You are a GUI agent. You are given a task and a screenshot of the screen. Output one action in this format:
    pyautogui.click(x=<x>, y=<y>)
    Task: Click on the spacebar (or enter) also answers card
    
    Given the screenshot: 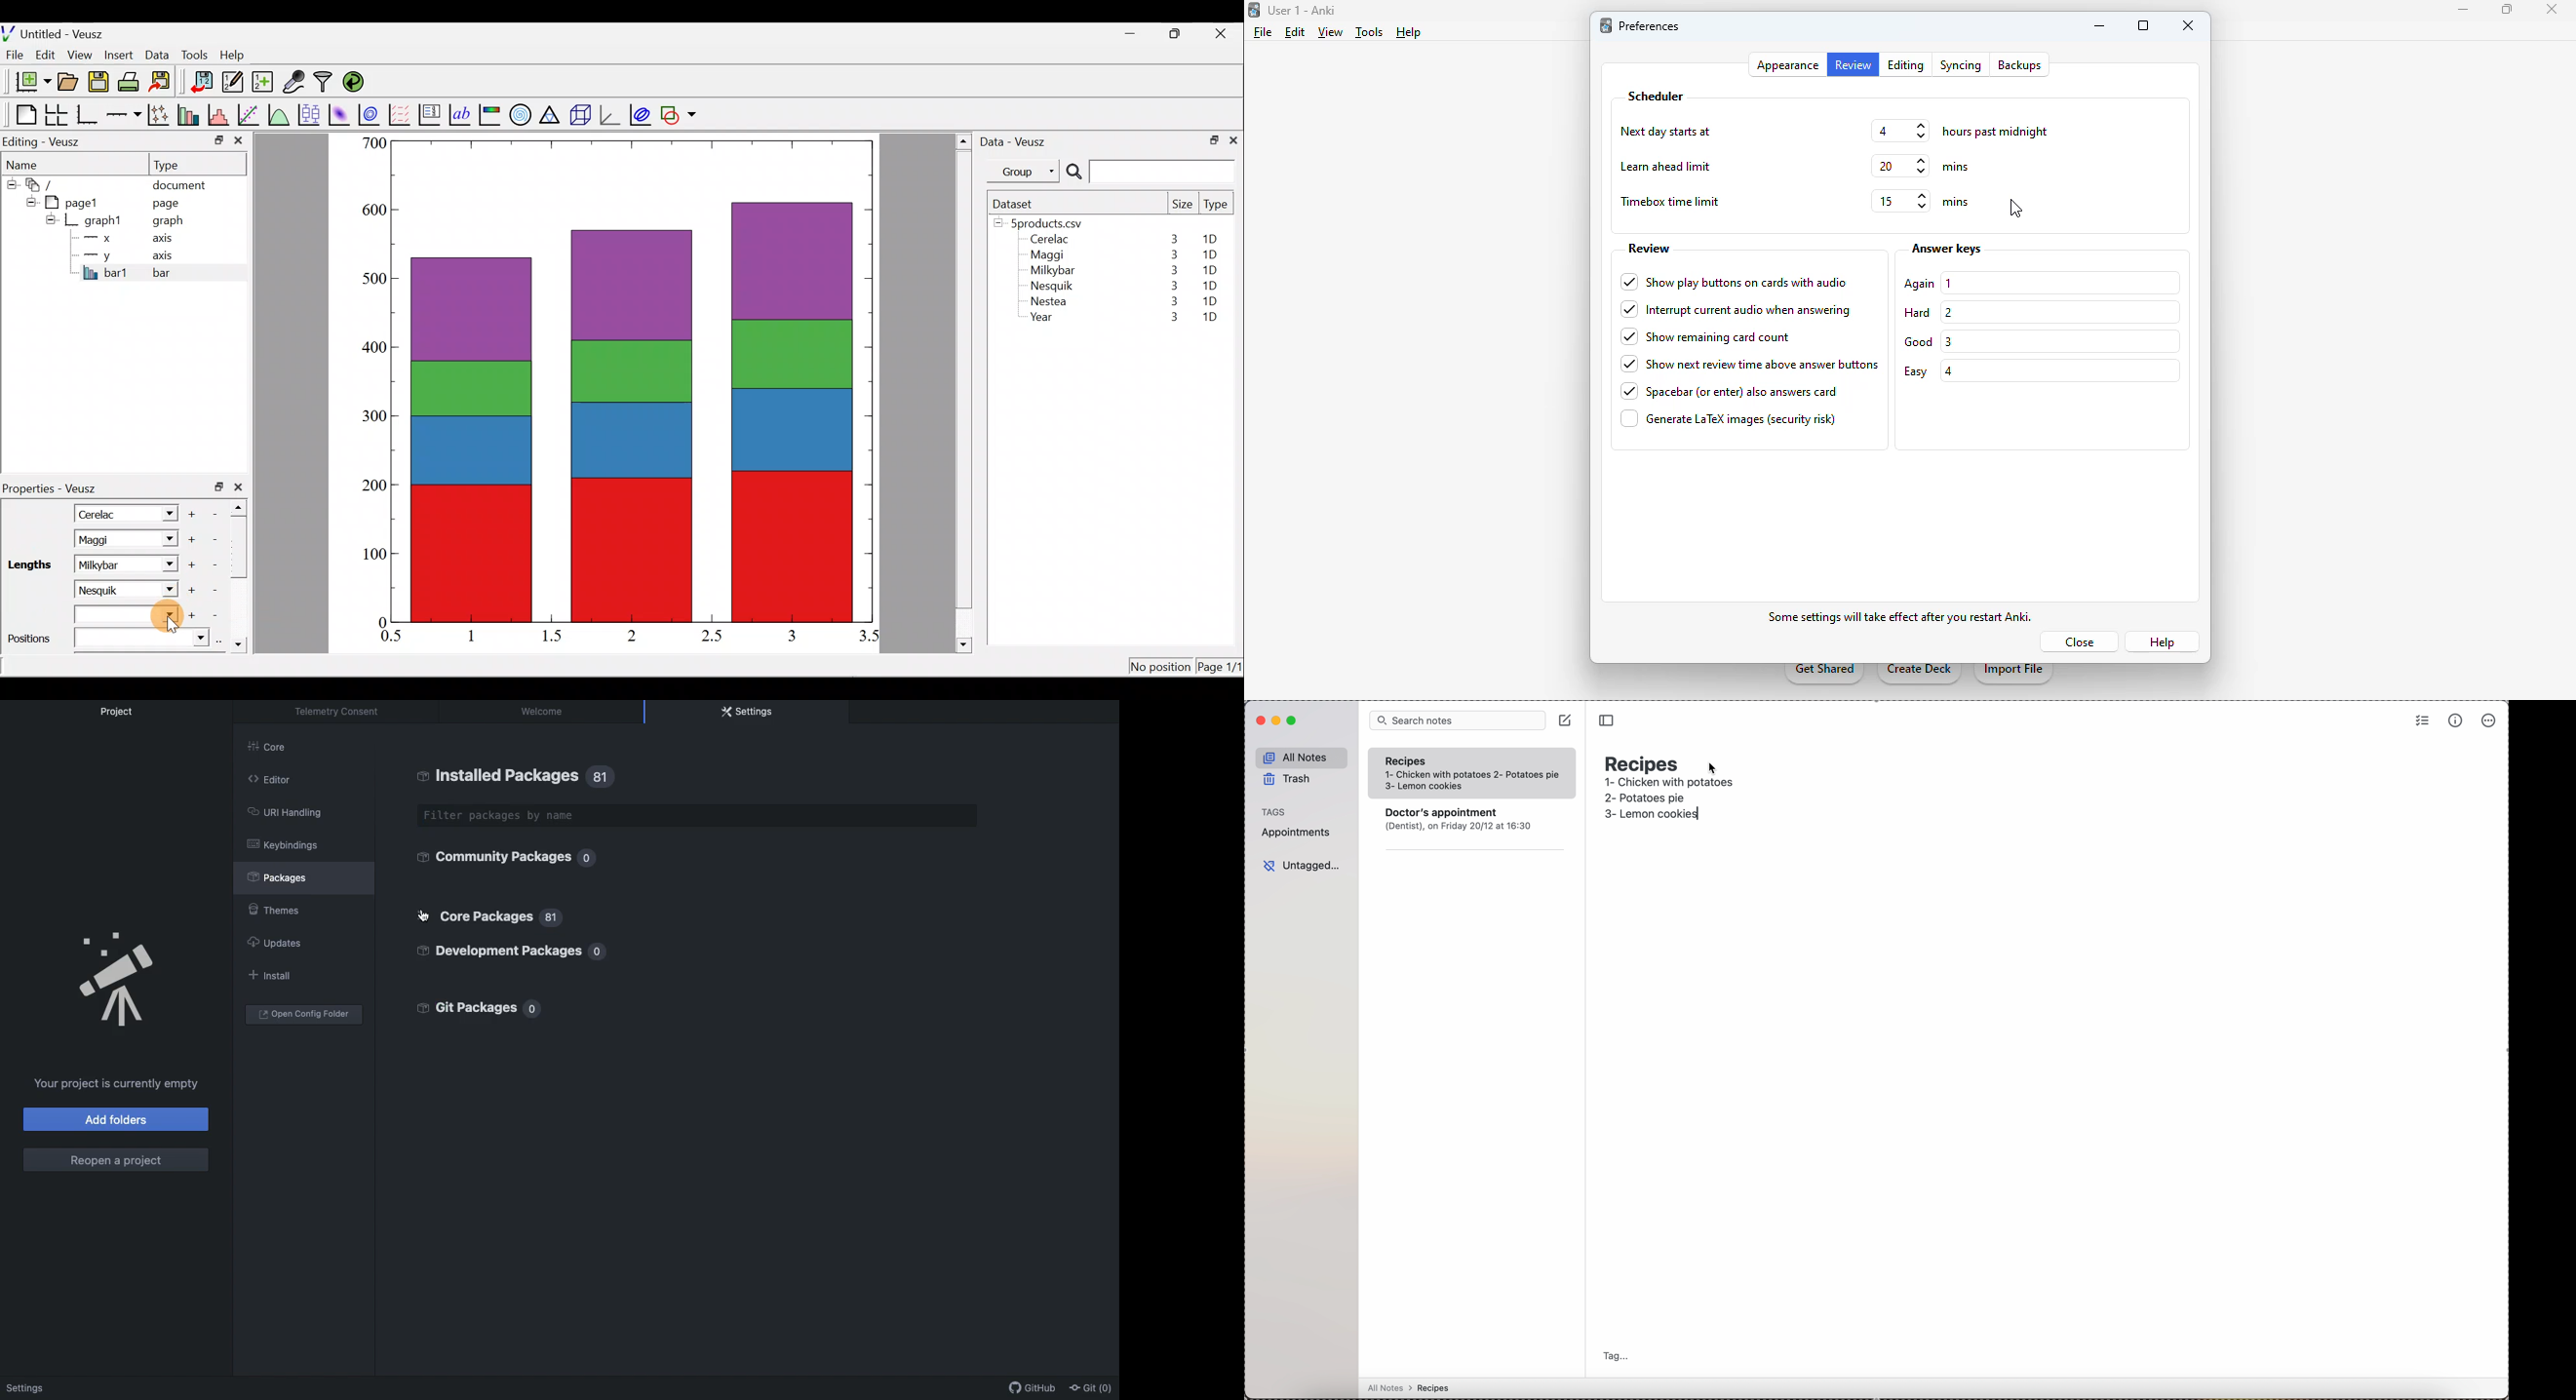 What is the action you would take?
    pyautogui.click(x=1730, y=392)
    